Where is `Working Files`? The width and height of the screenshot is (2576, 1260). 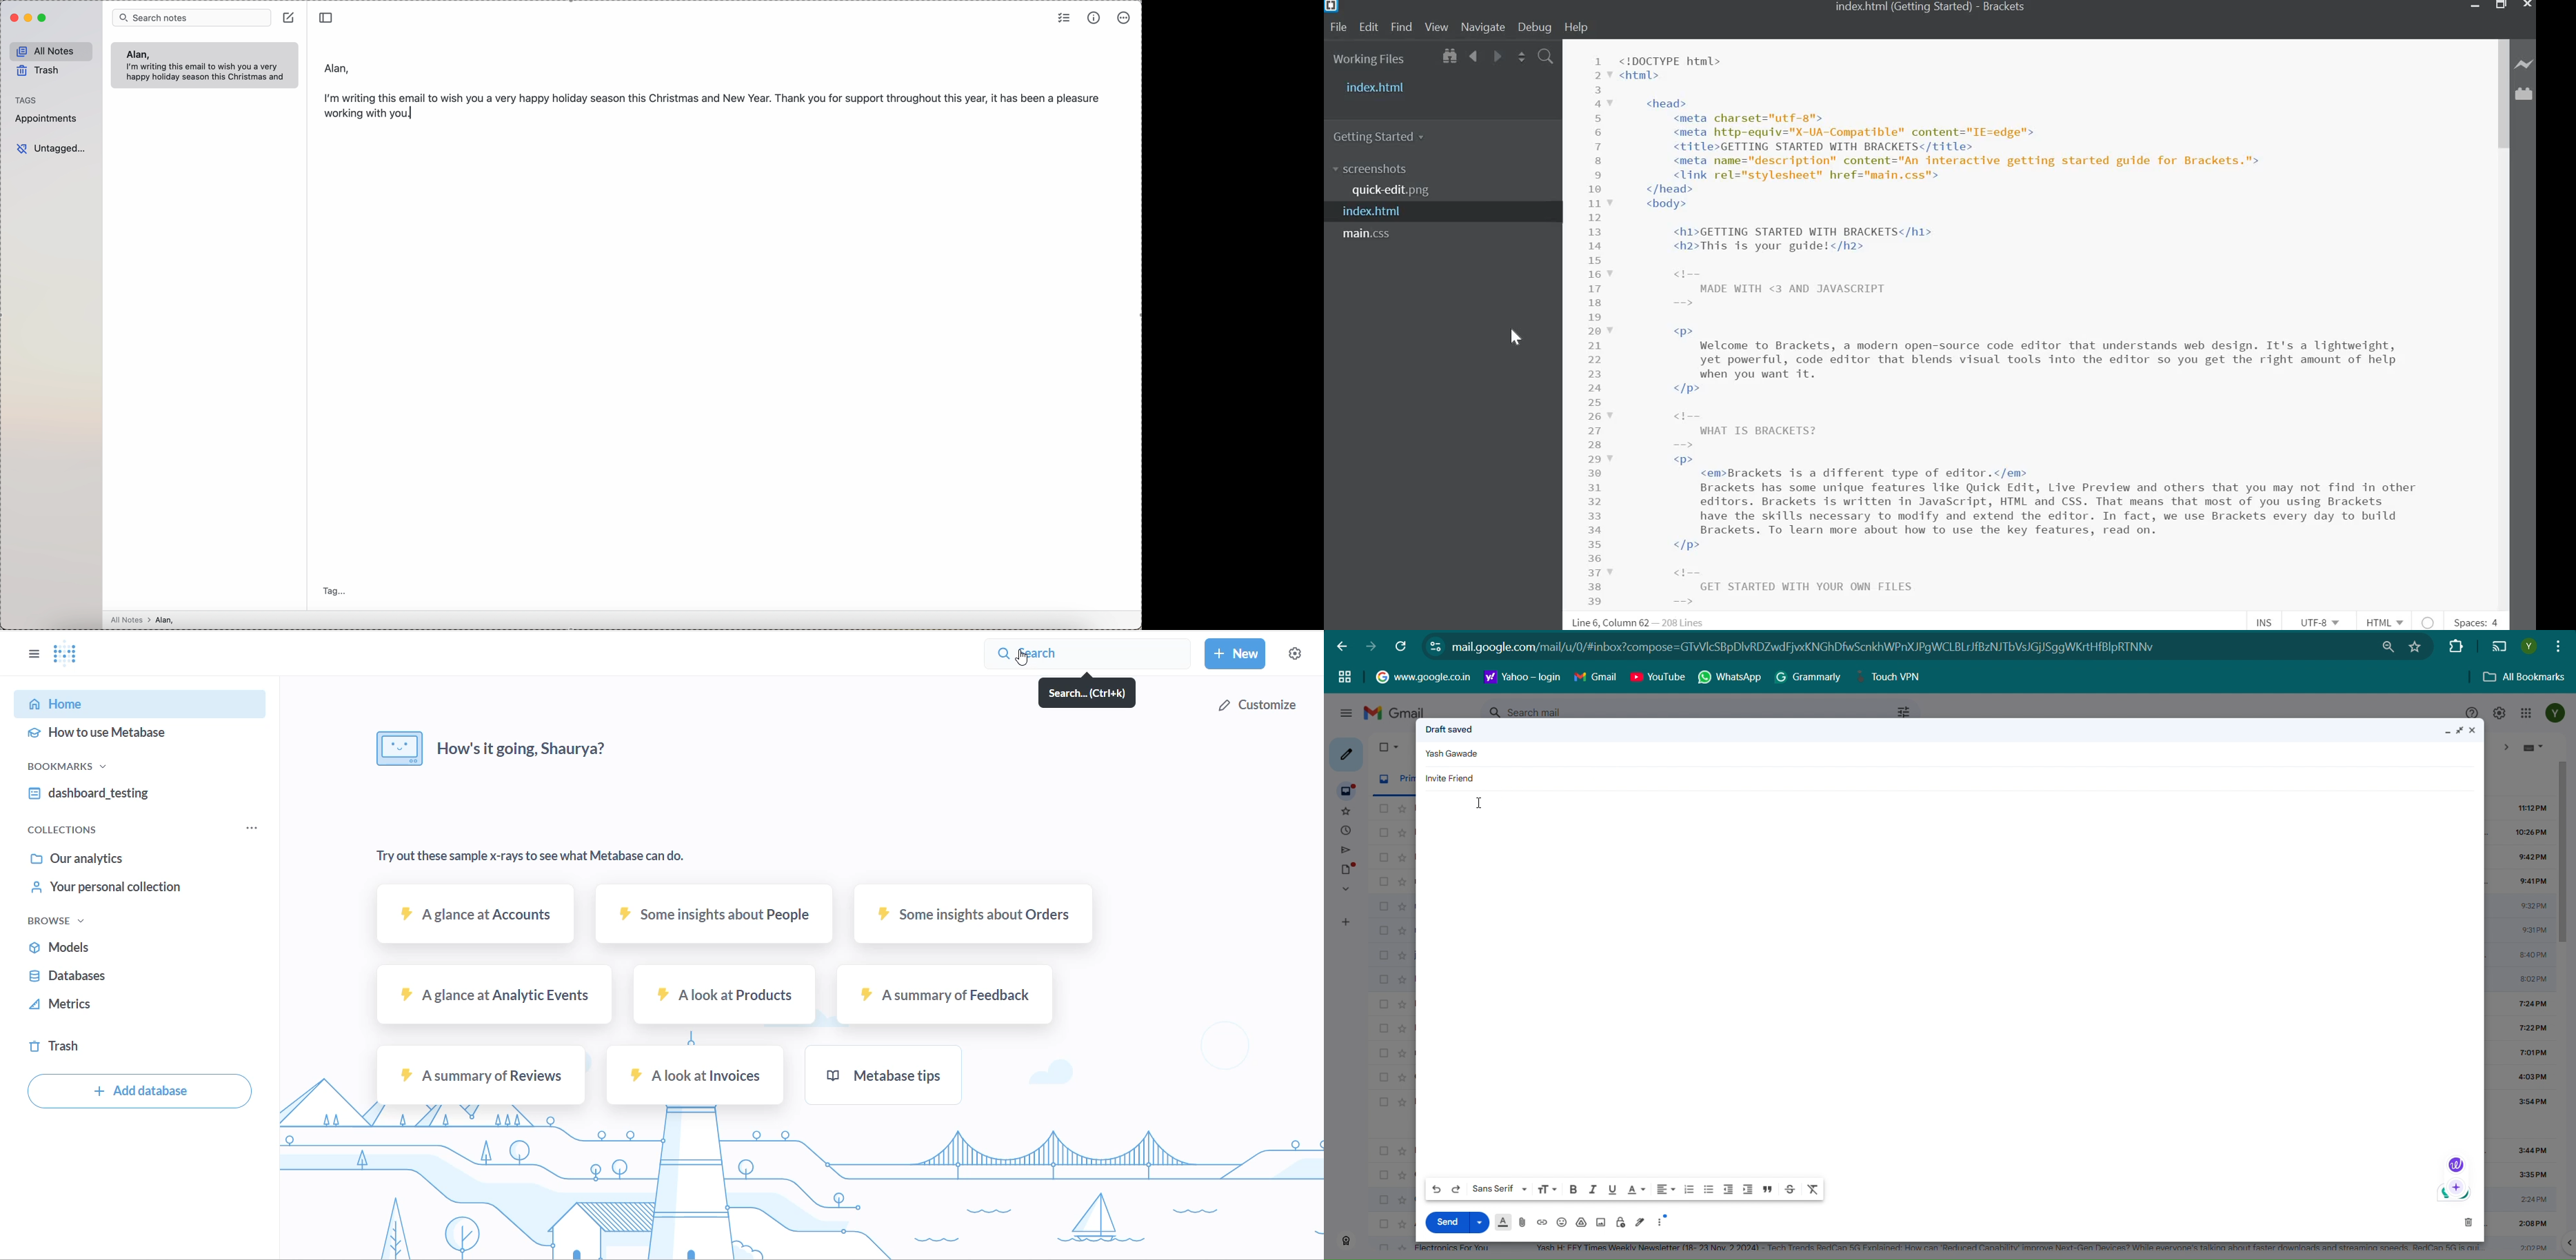 Working Files is located at coordinates (1369, 61).